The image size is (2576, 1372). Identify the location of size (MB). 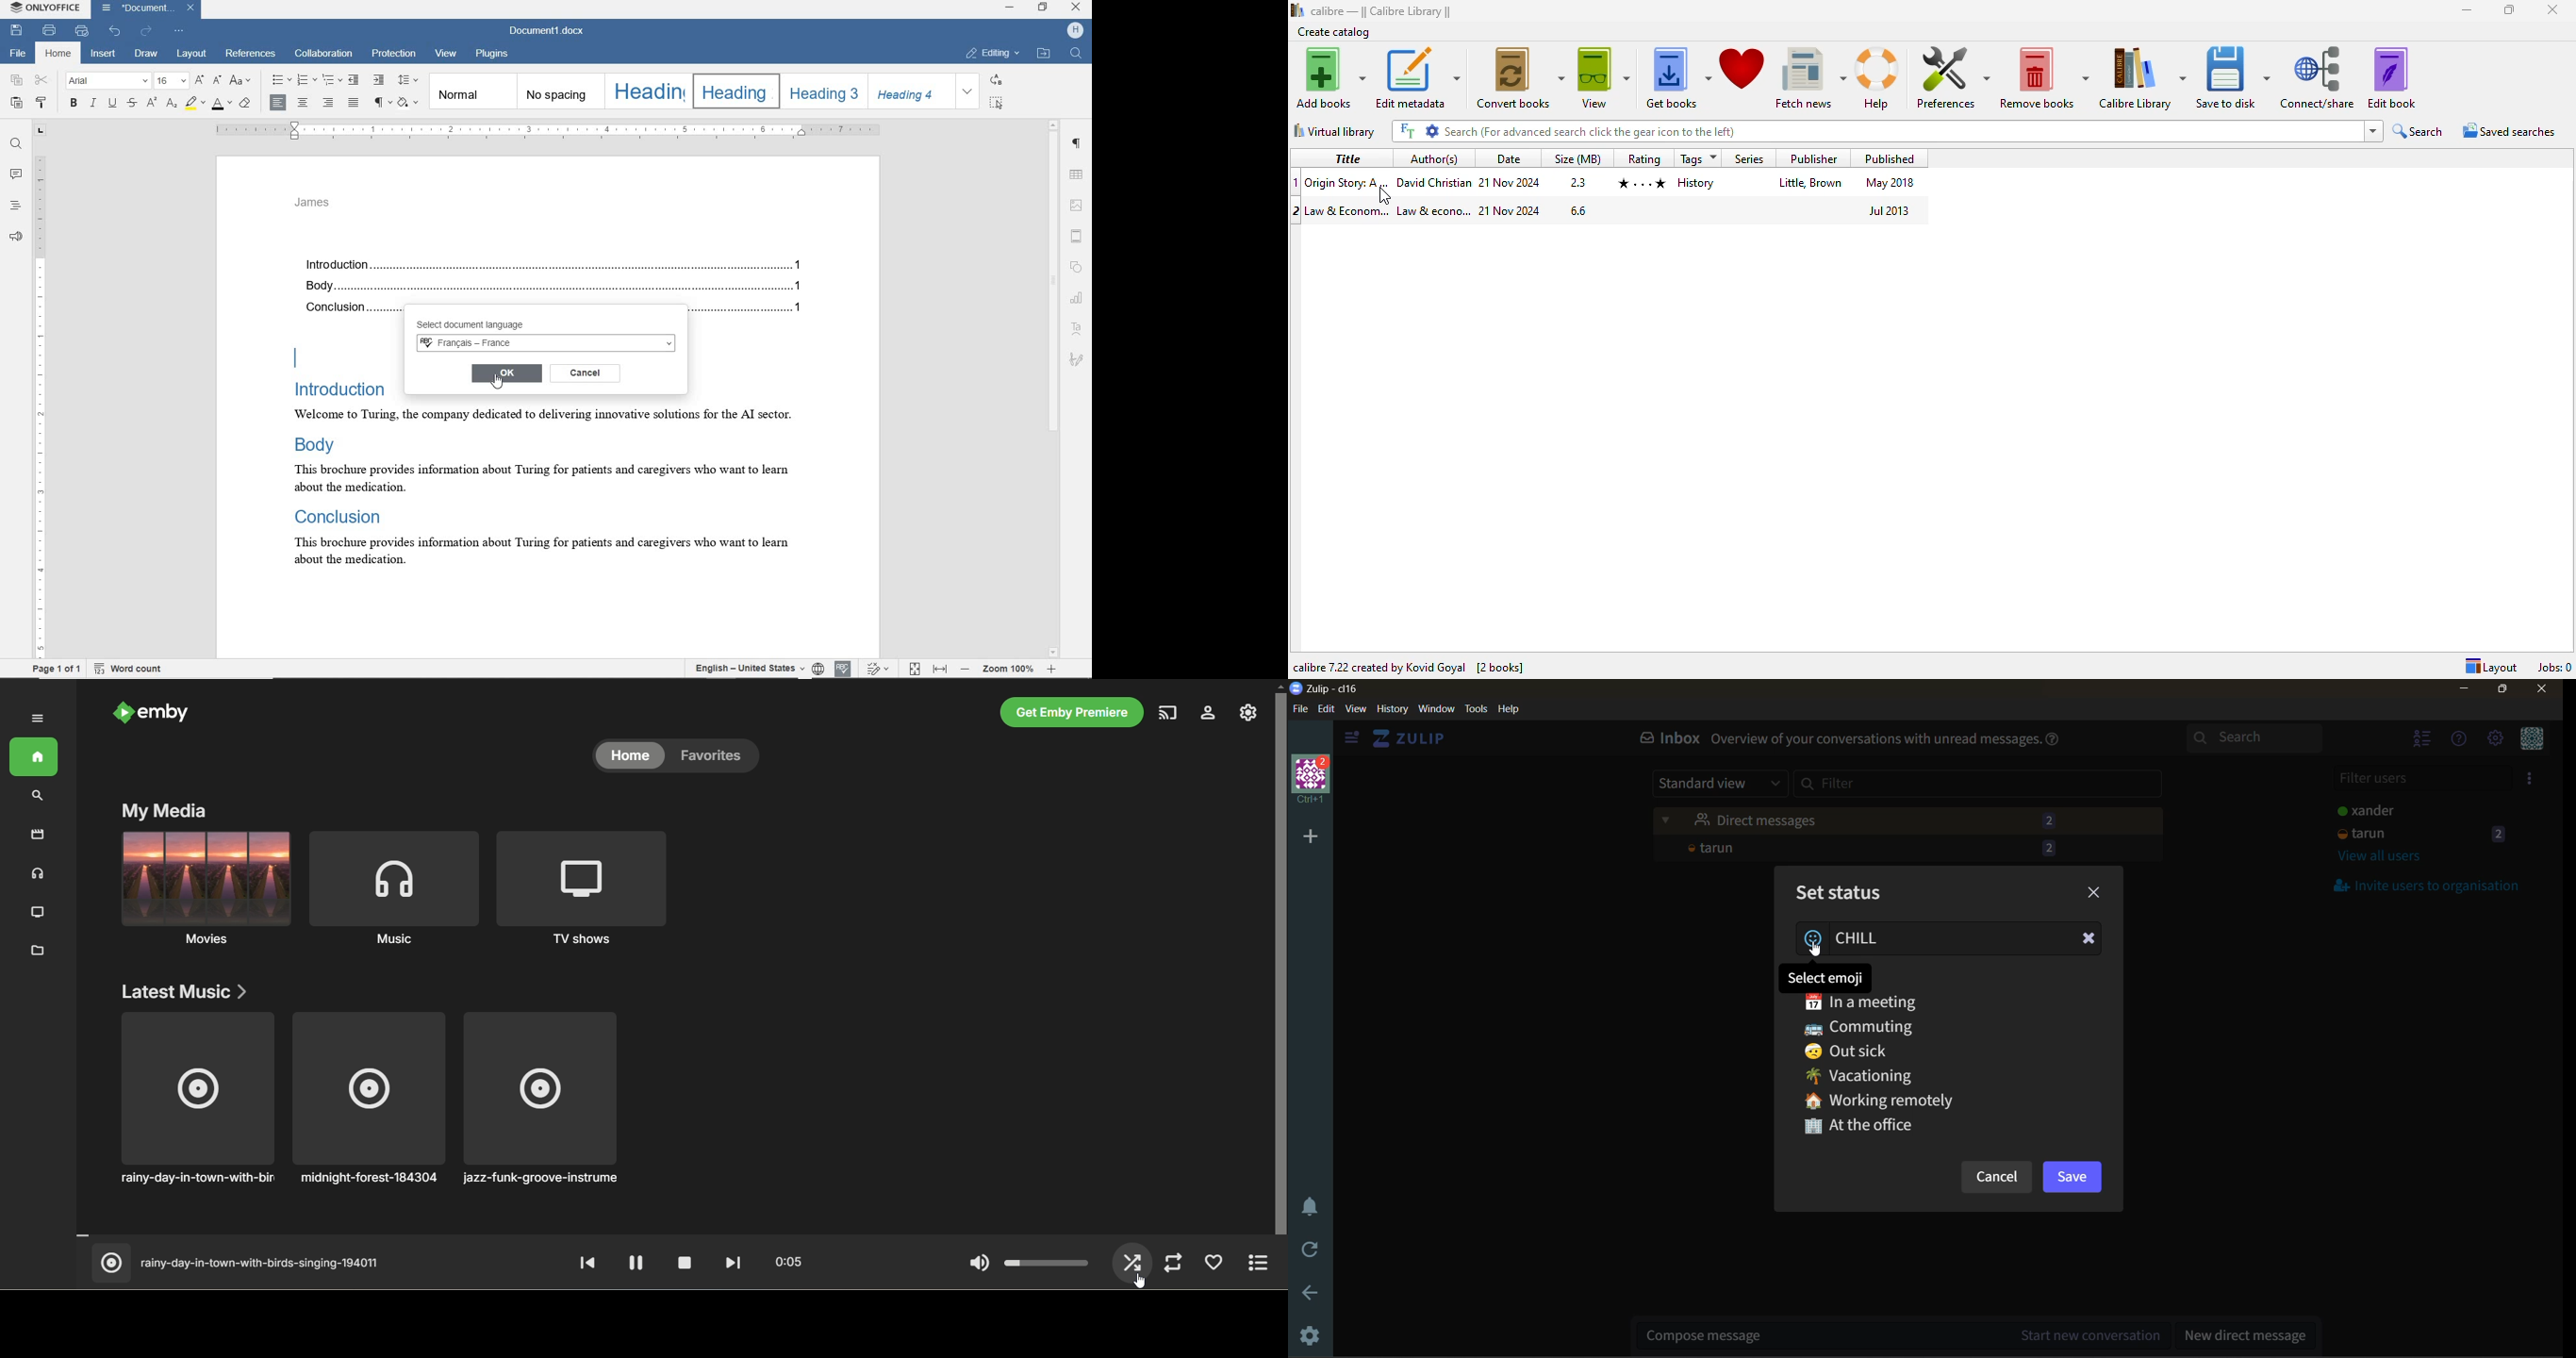
(1579, 157).